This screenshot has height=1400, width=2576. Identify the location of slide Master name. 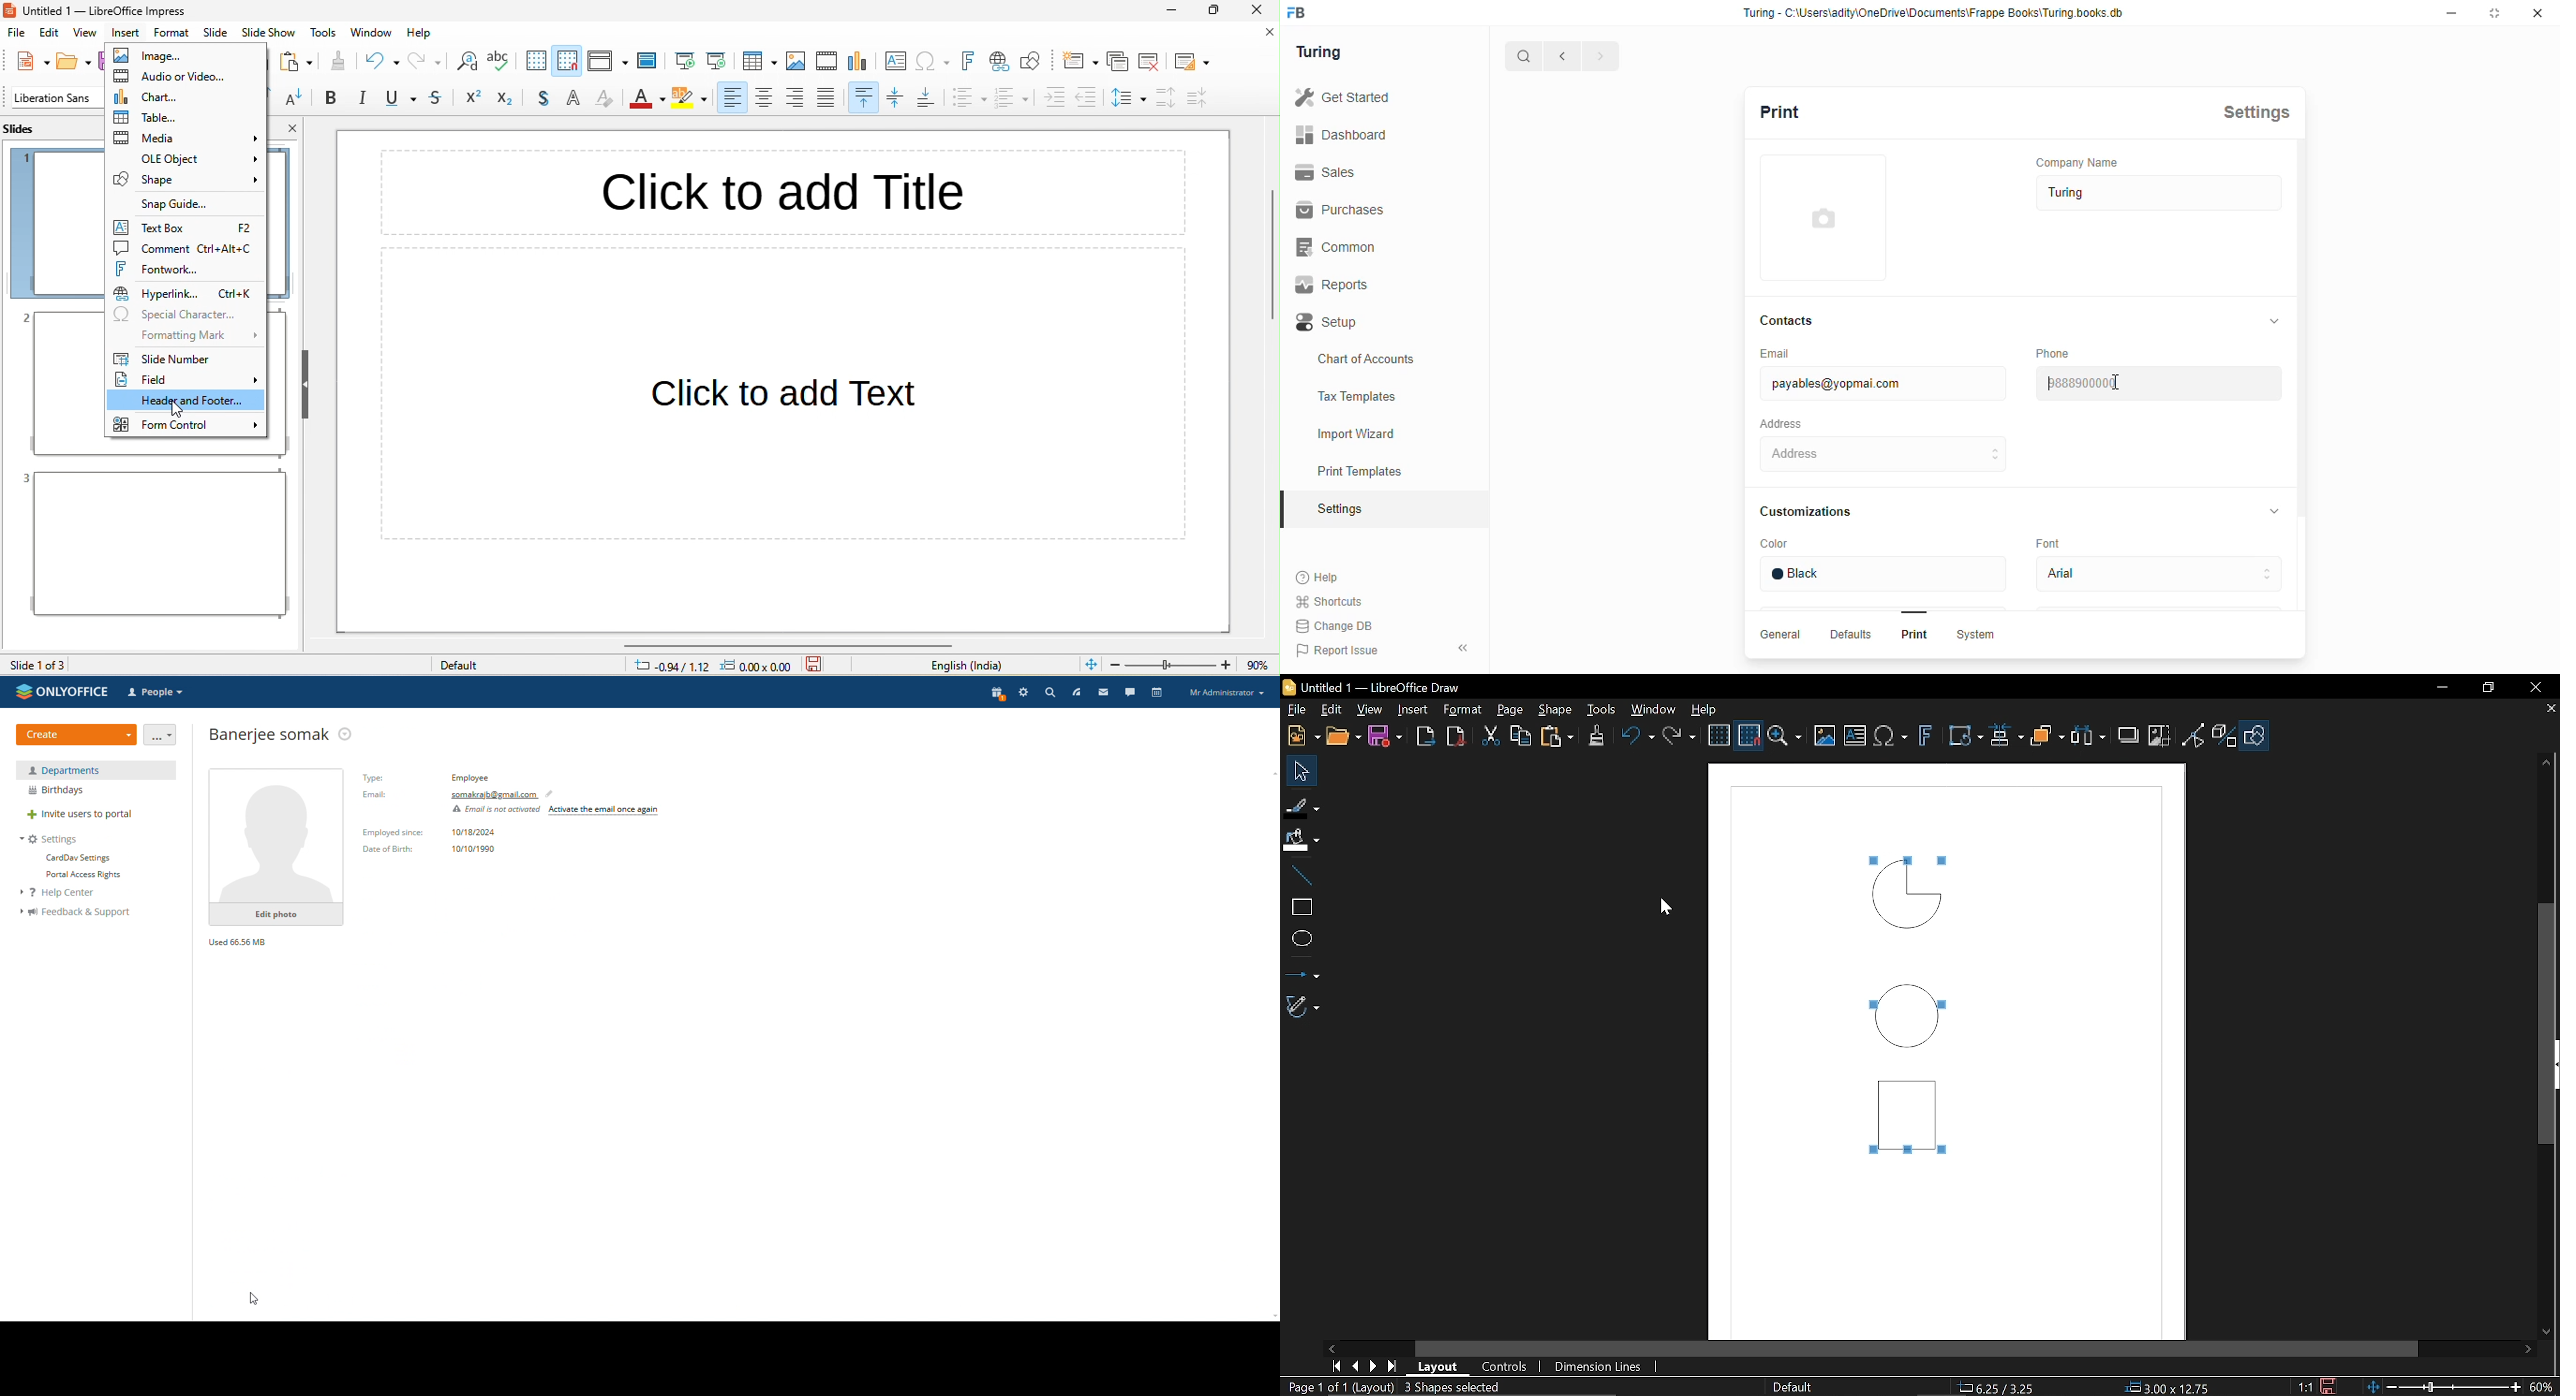
(1794, 1386).